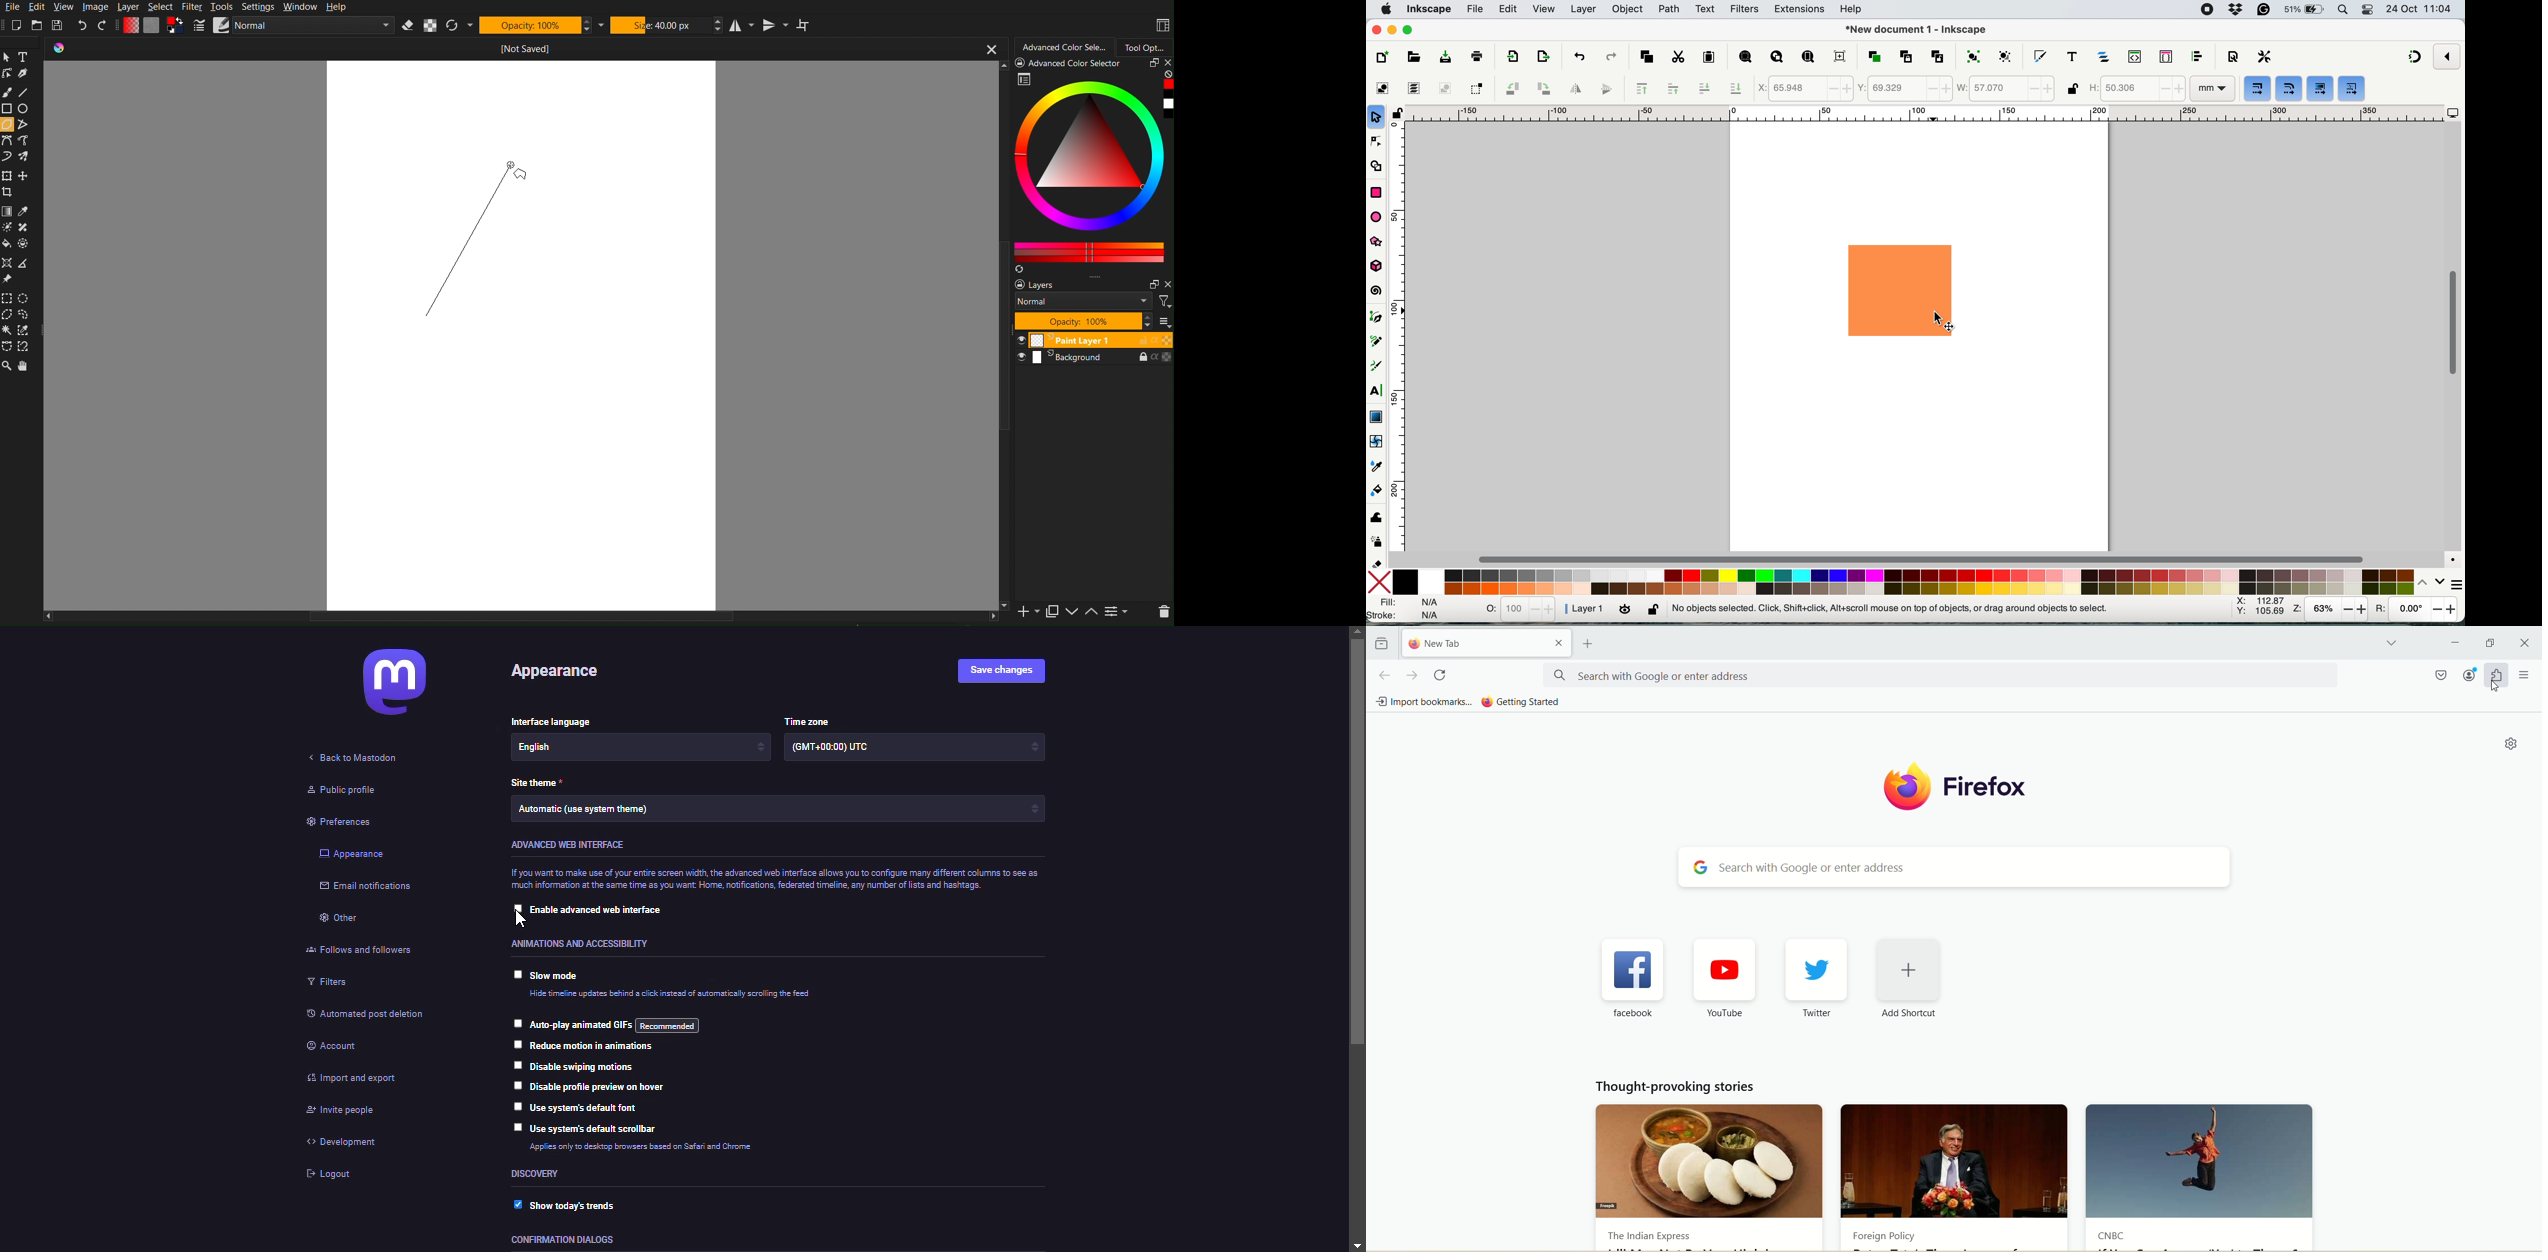 The image size is (2548, 1260). I want to click on Refresh, so click(453, 26).